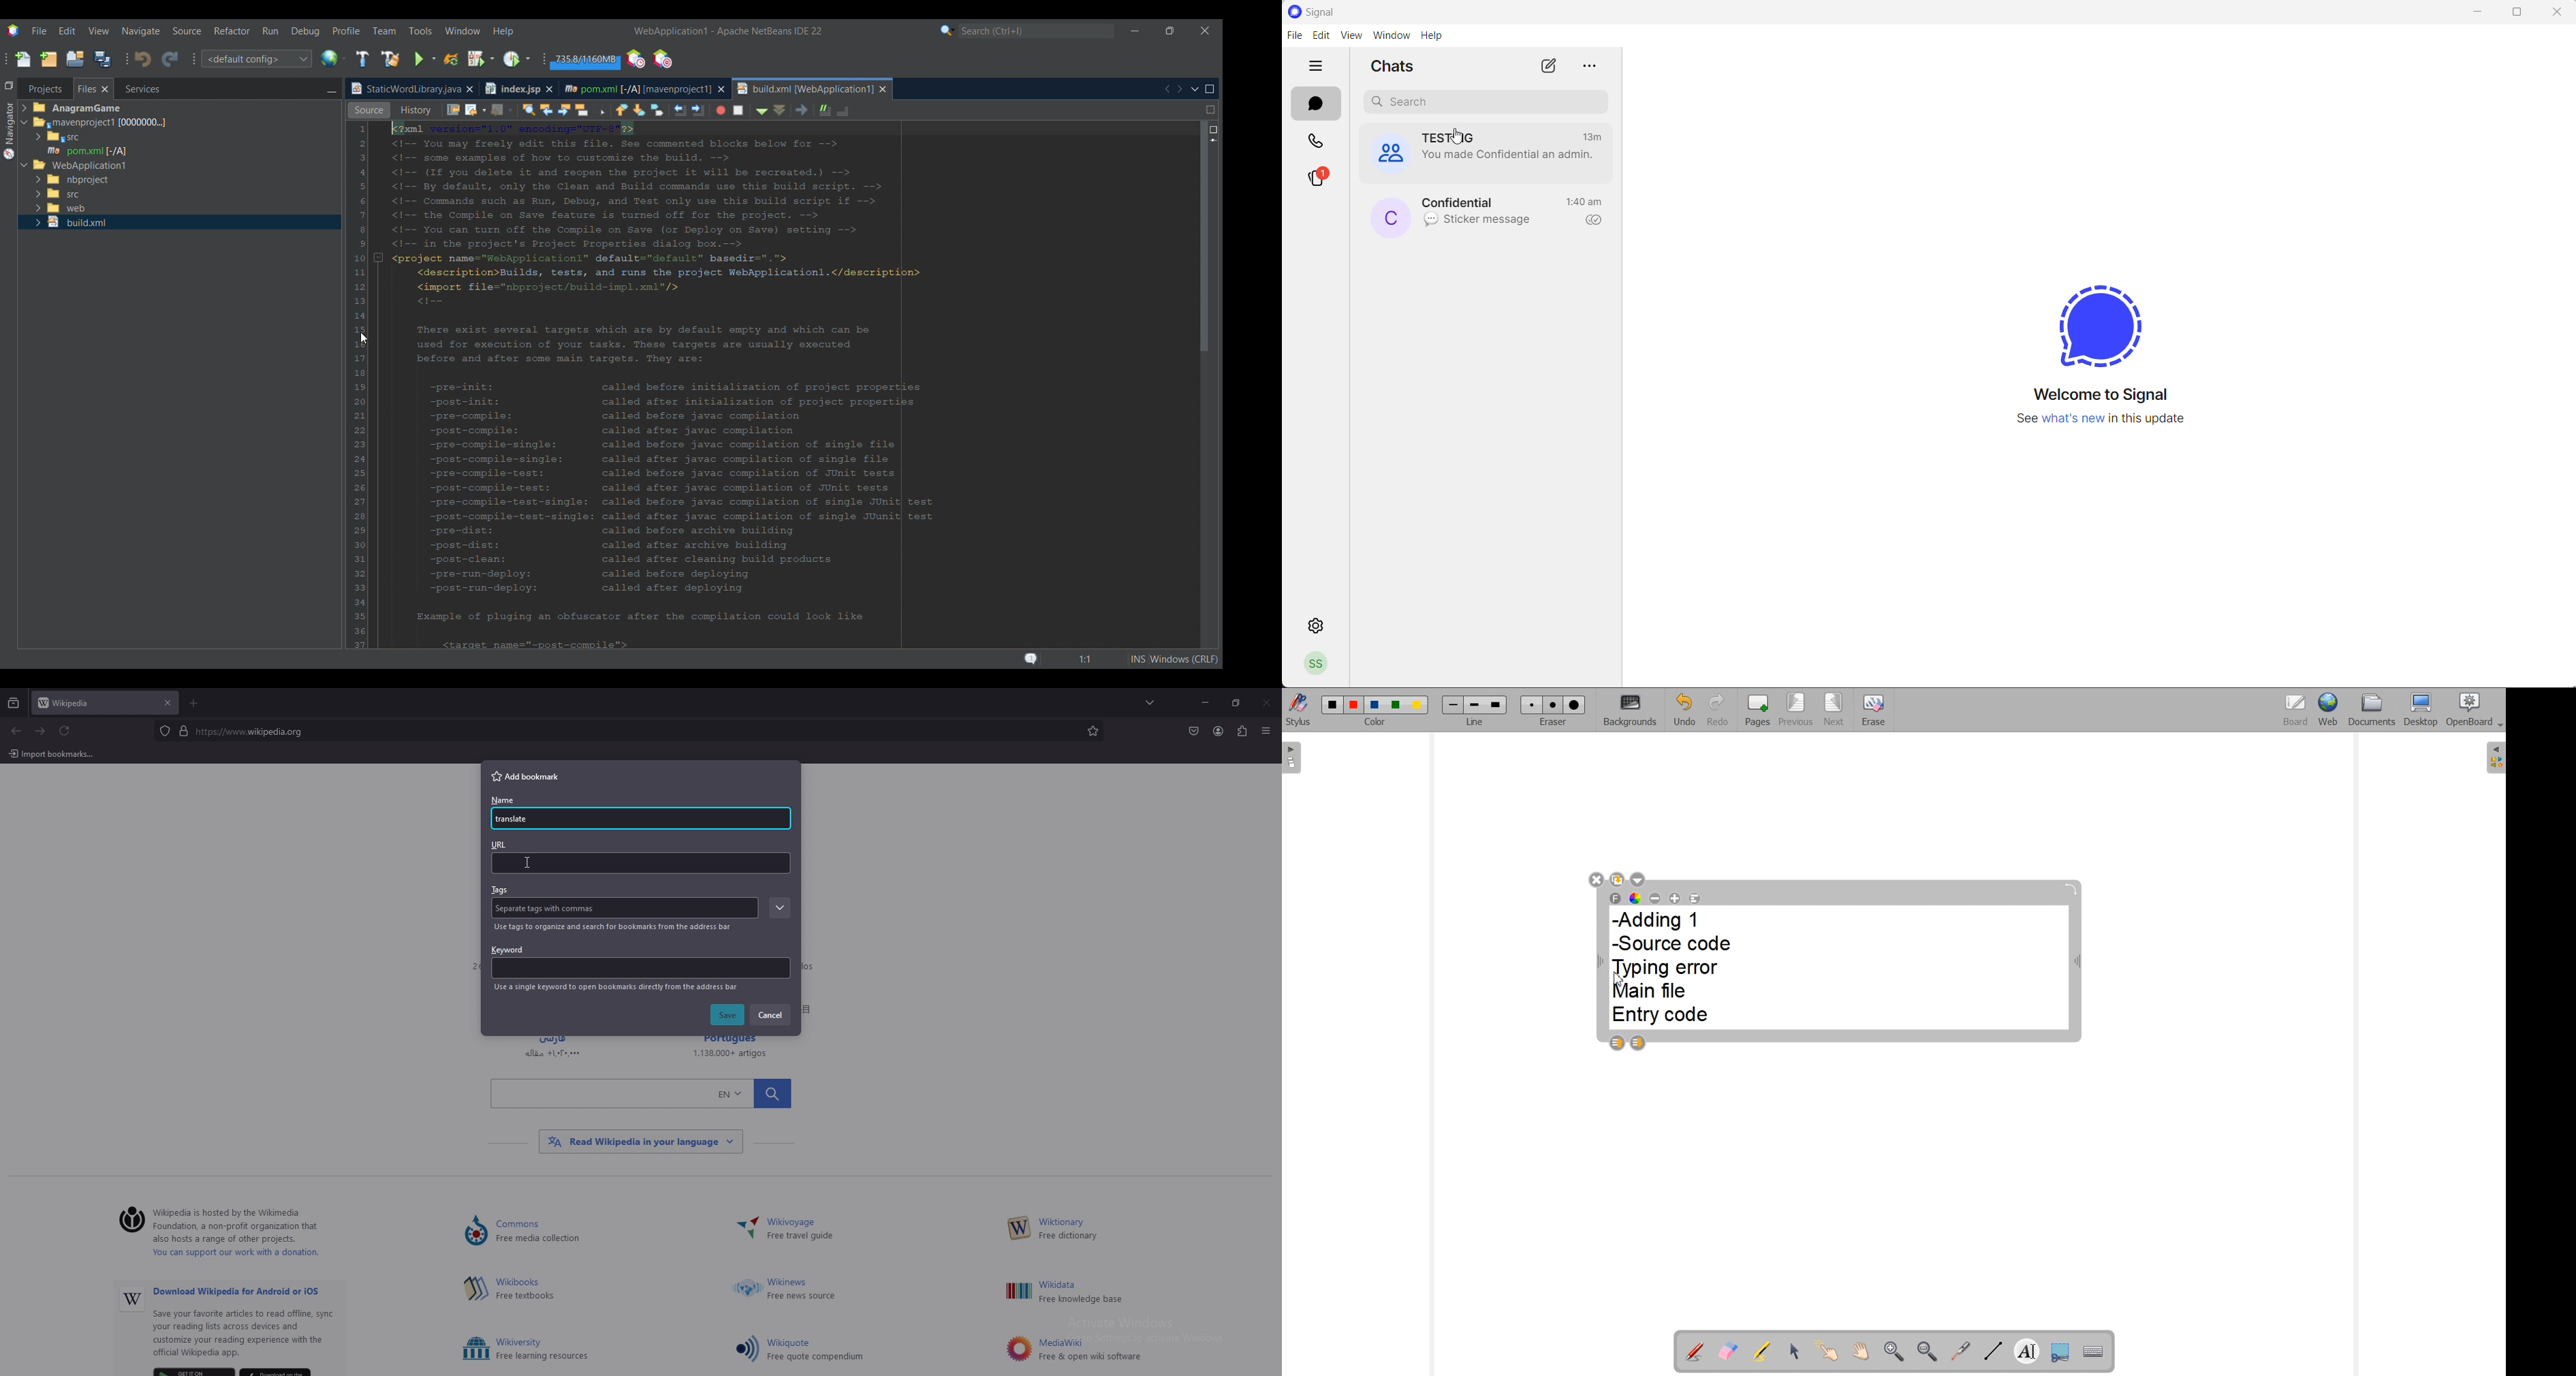 The width and height of the screenshot is (2576, 1400). Describe the element at coordinates (1468, 202) in the screenshot. I see `contact name` at that location.